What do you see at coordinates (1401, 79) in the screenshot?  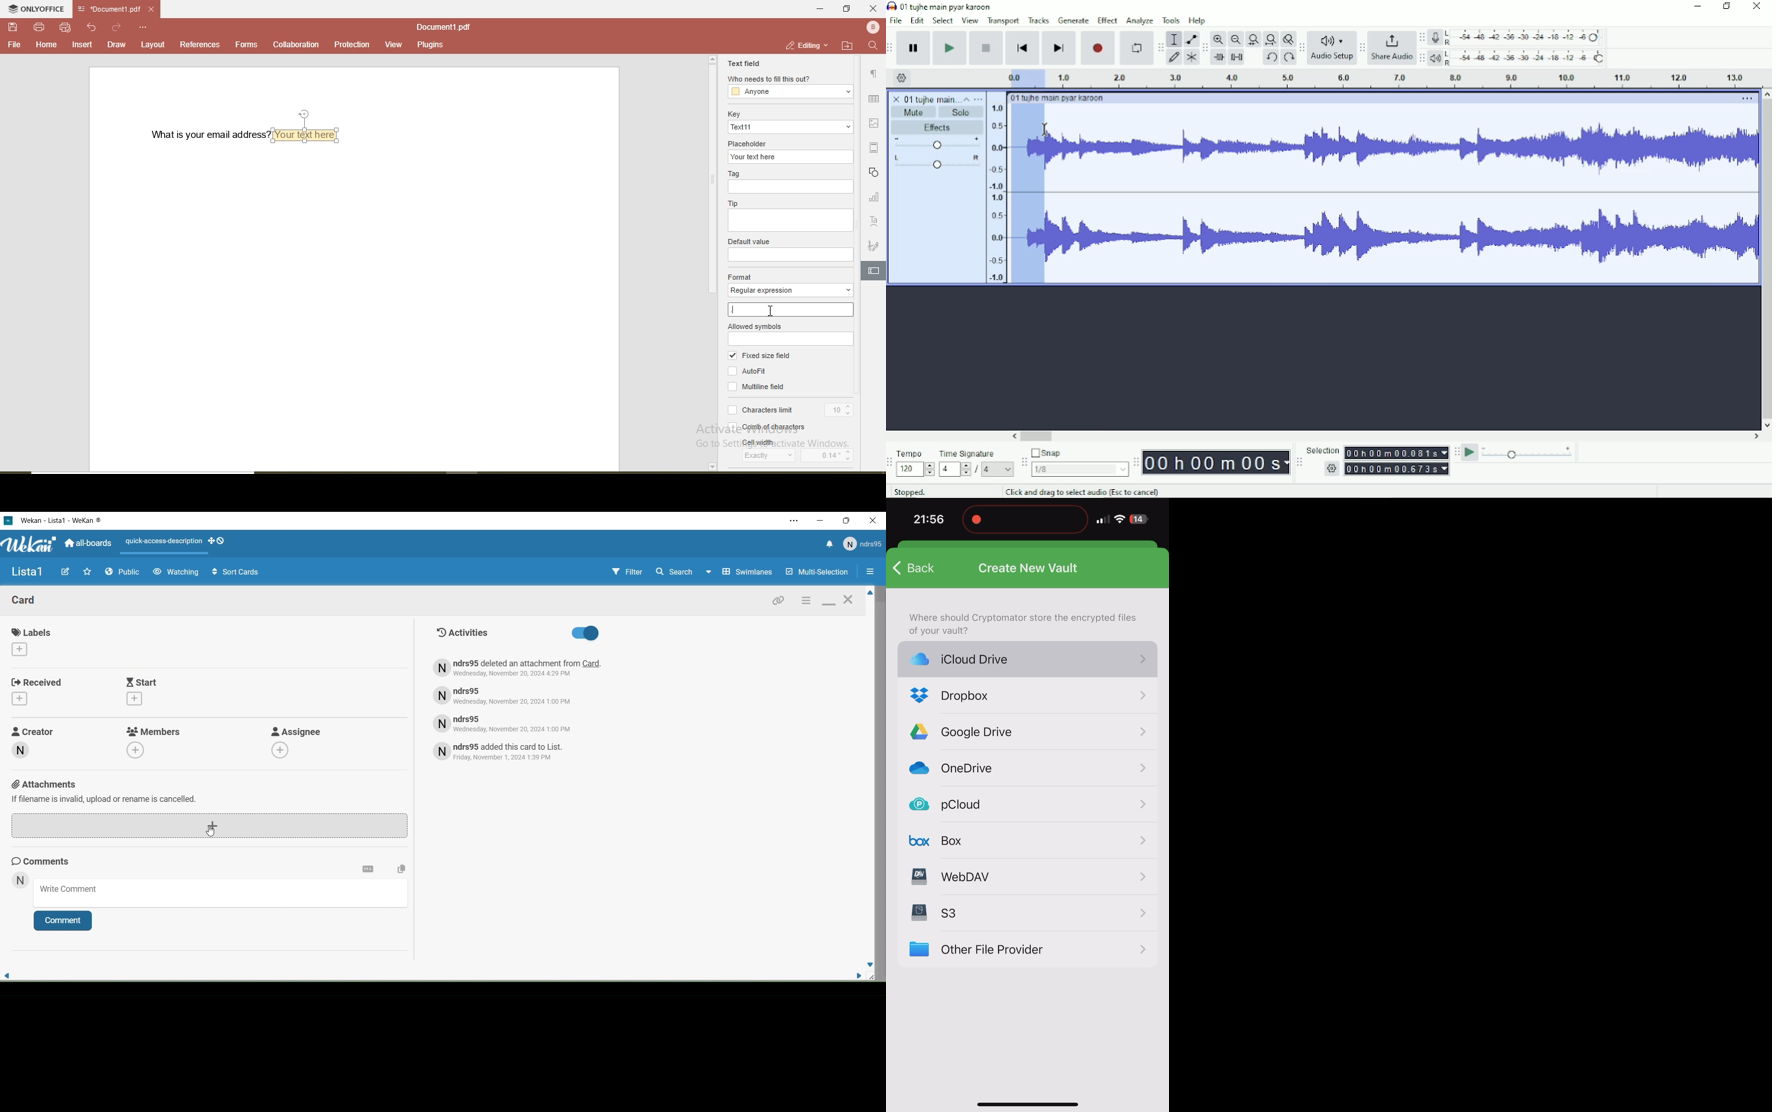 I see `Play duration` at bounding box center [1401, 79].